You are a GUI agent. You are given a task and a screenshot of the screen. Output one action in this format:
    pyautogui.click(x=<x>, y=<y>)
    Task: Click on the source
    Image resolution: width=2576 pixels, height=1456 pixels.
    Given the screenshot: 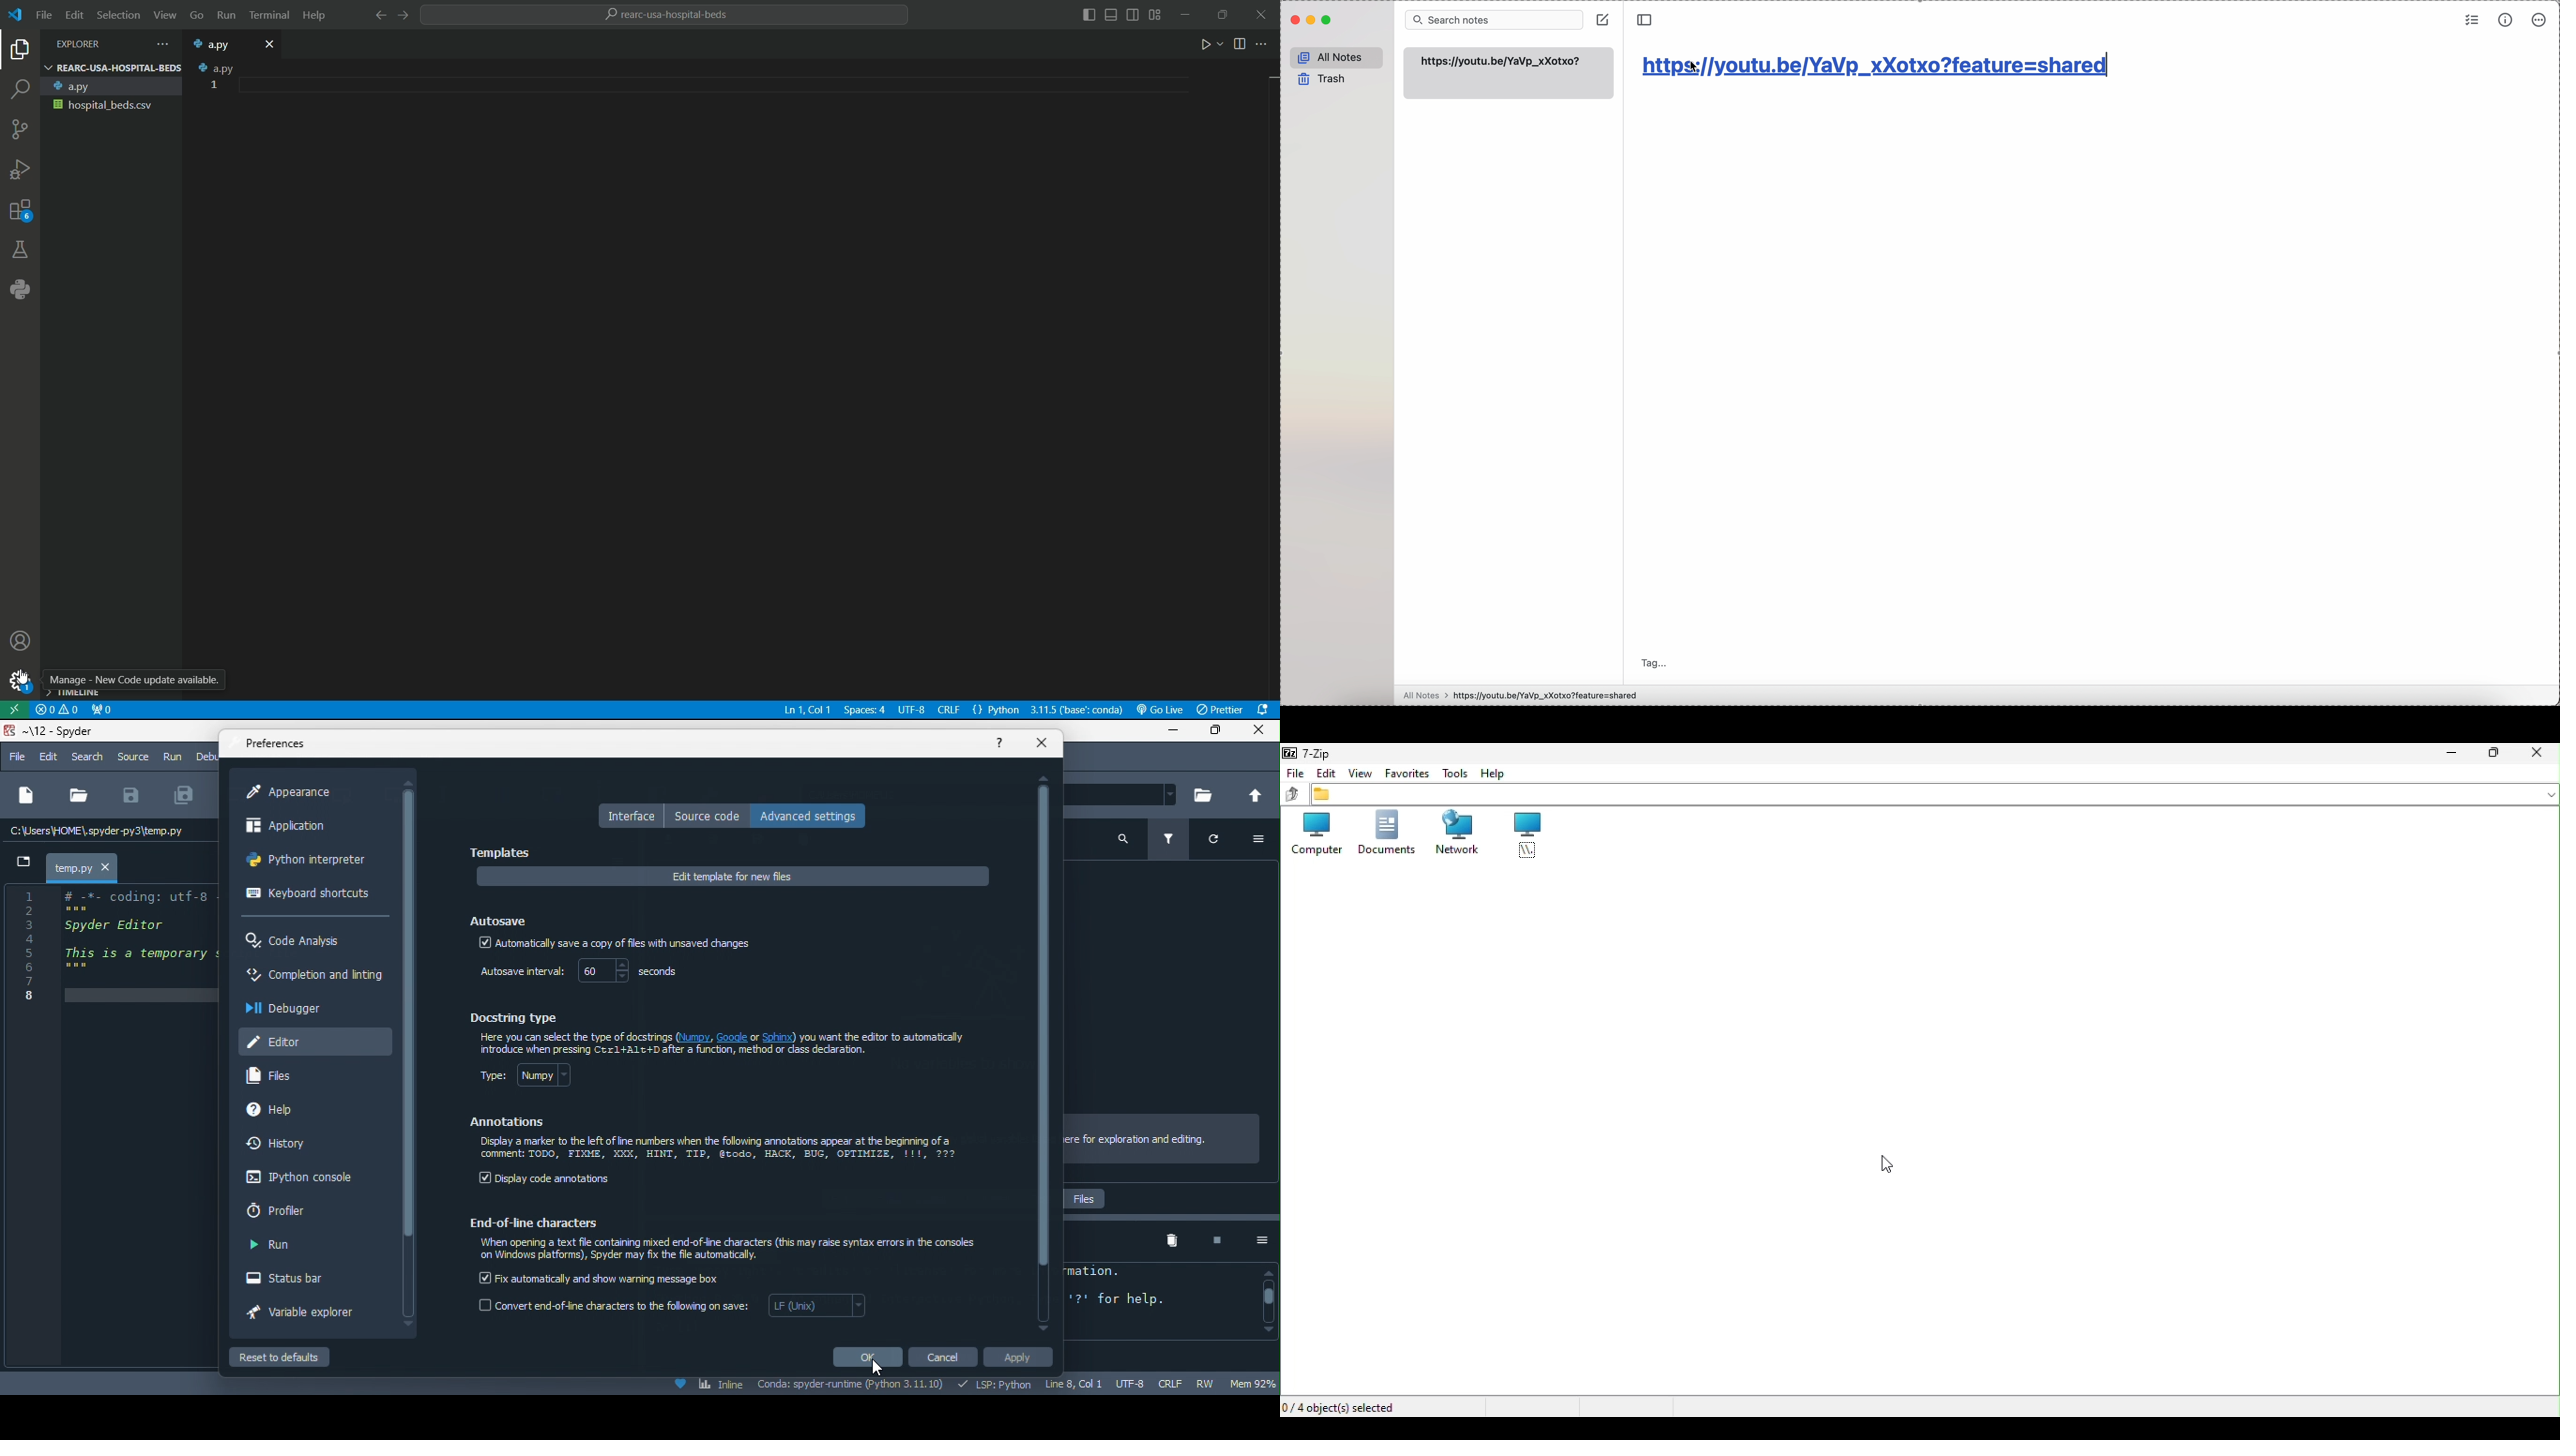 What is the action you would take?
    pyautogui.click(x=132, y=757)
    